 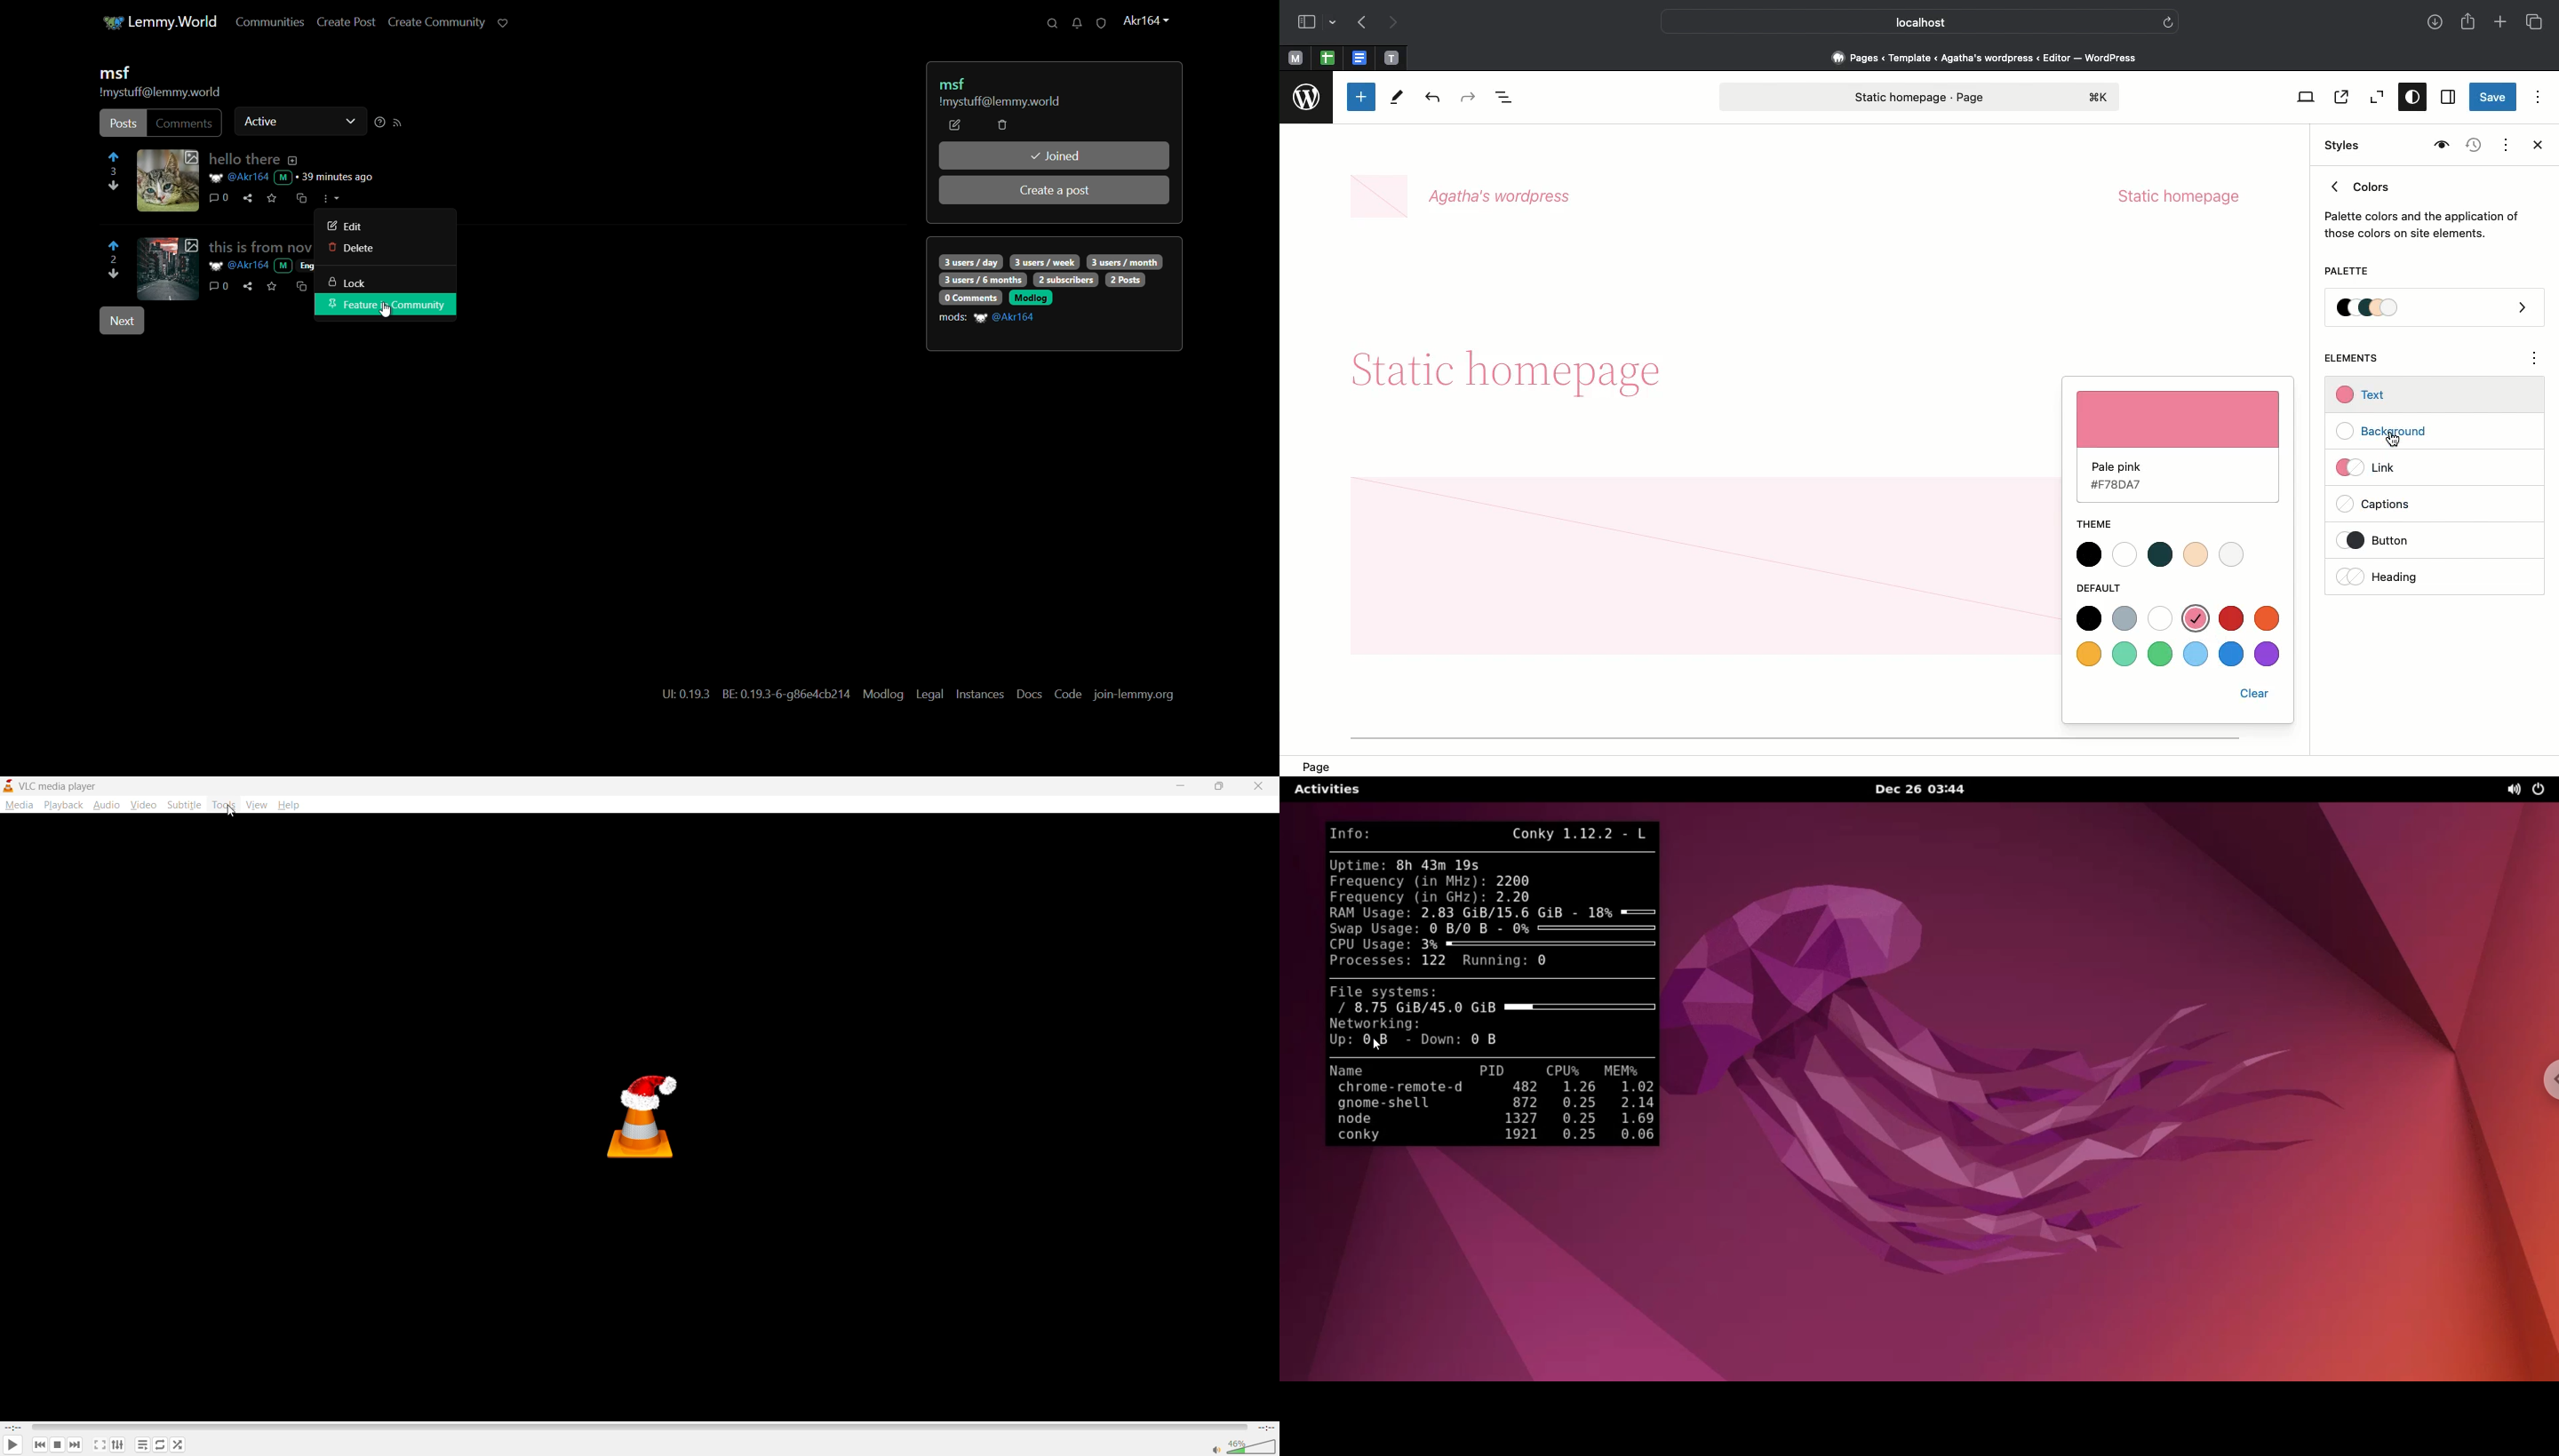 What do you see at coordinates (502, 22) in the screenshot?
I see `support lemmy.world` at bounding box center [502, 22].